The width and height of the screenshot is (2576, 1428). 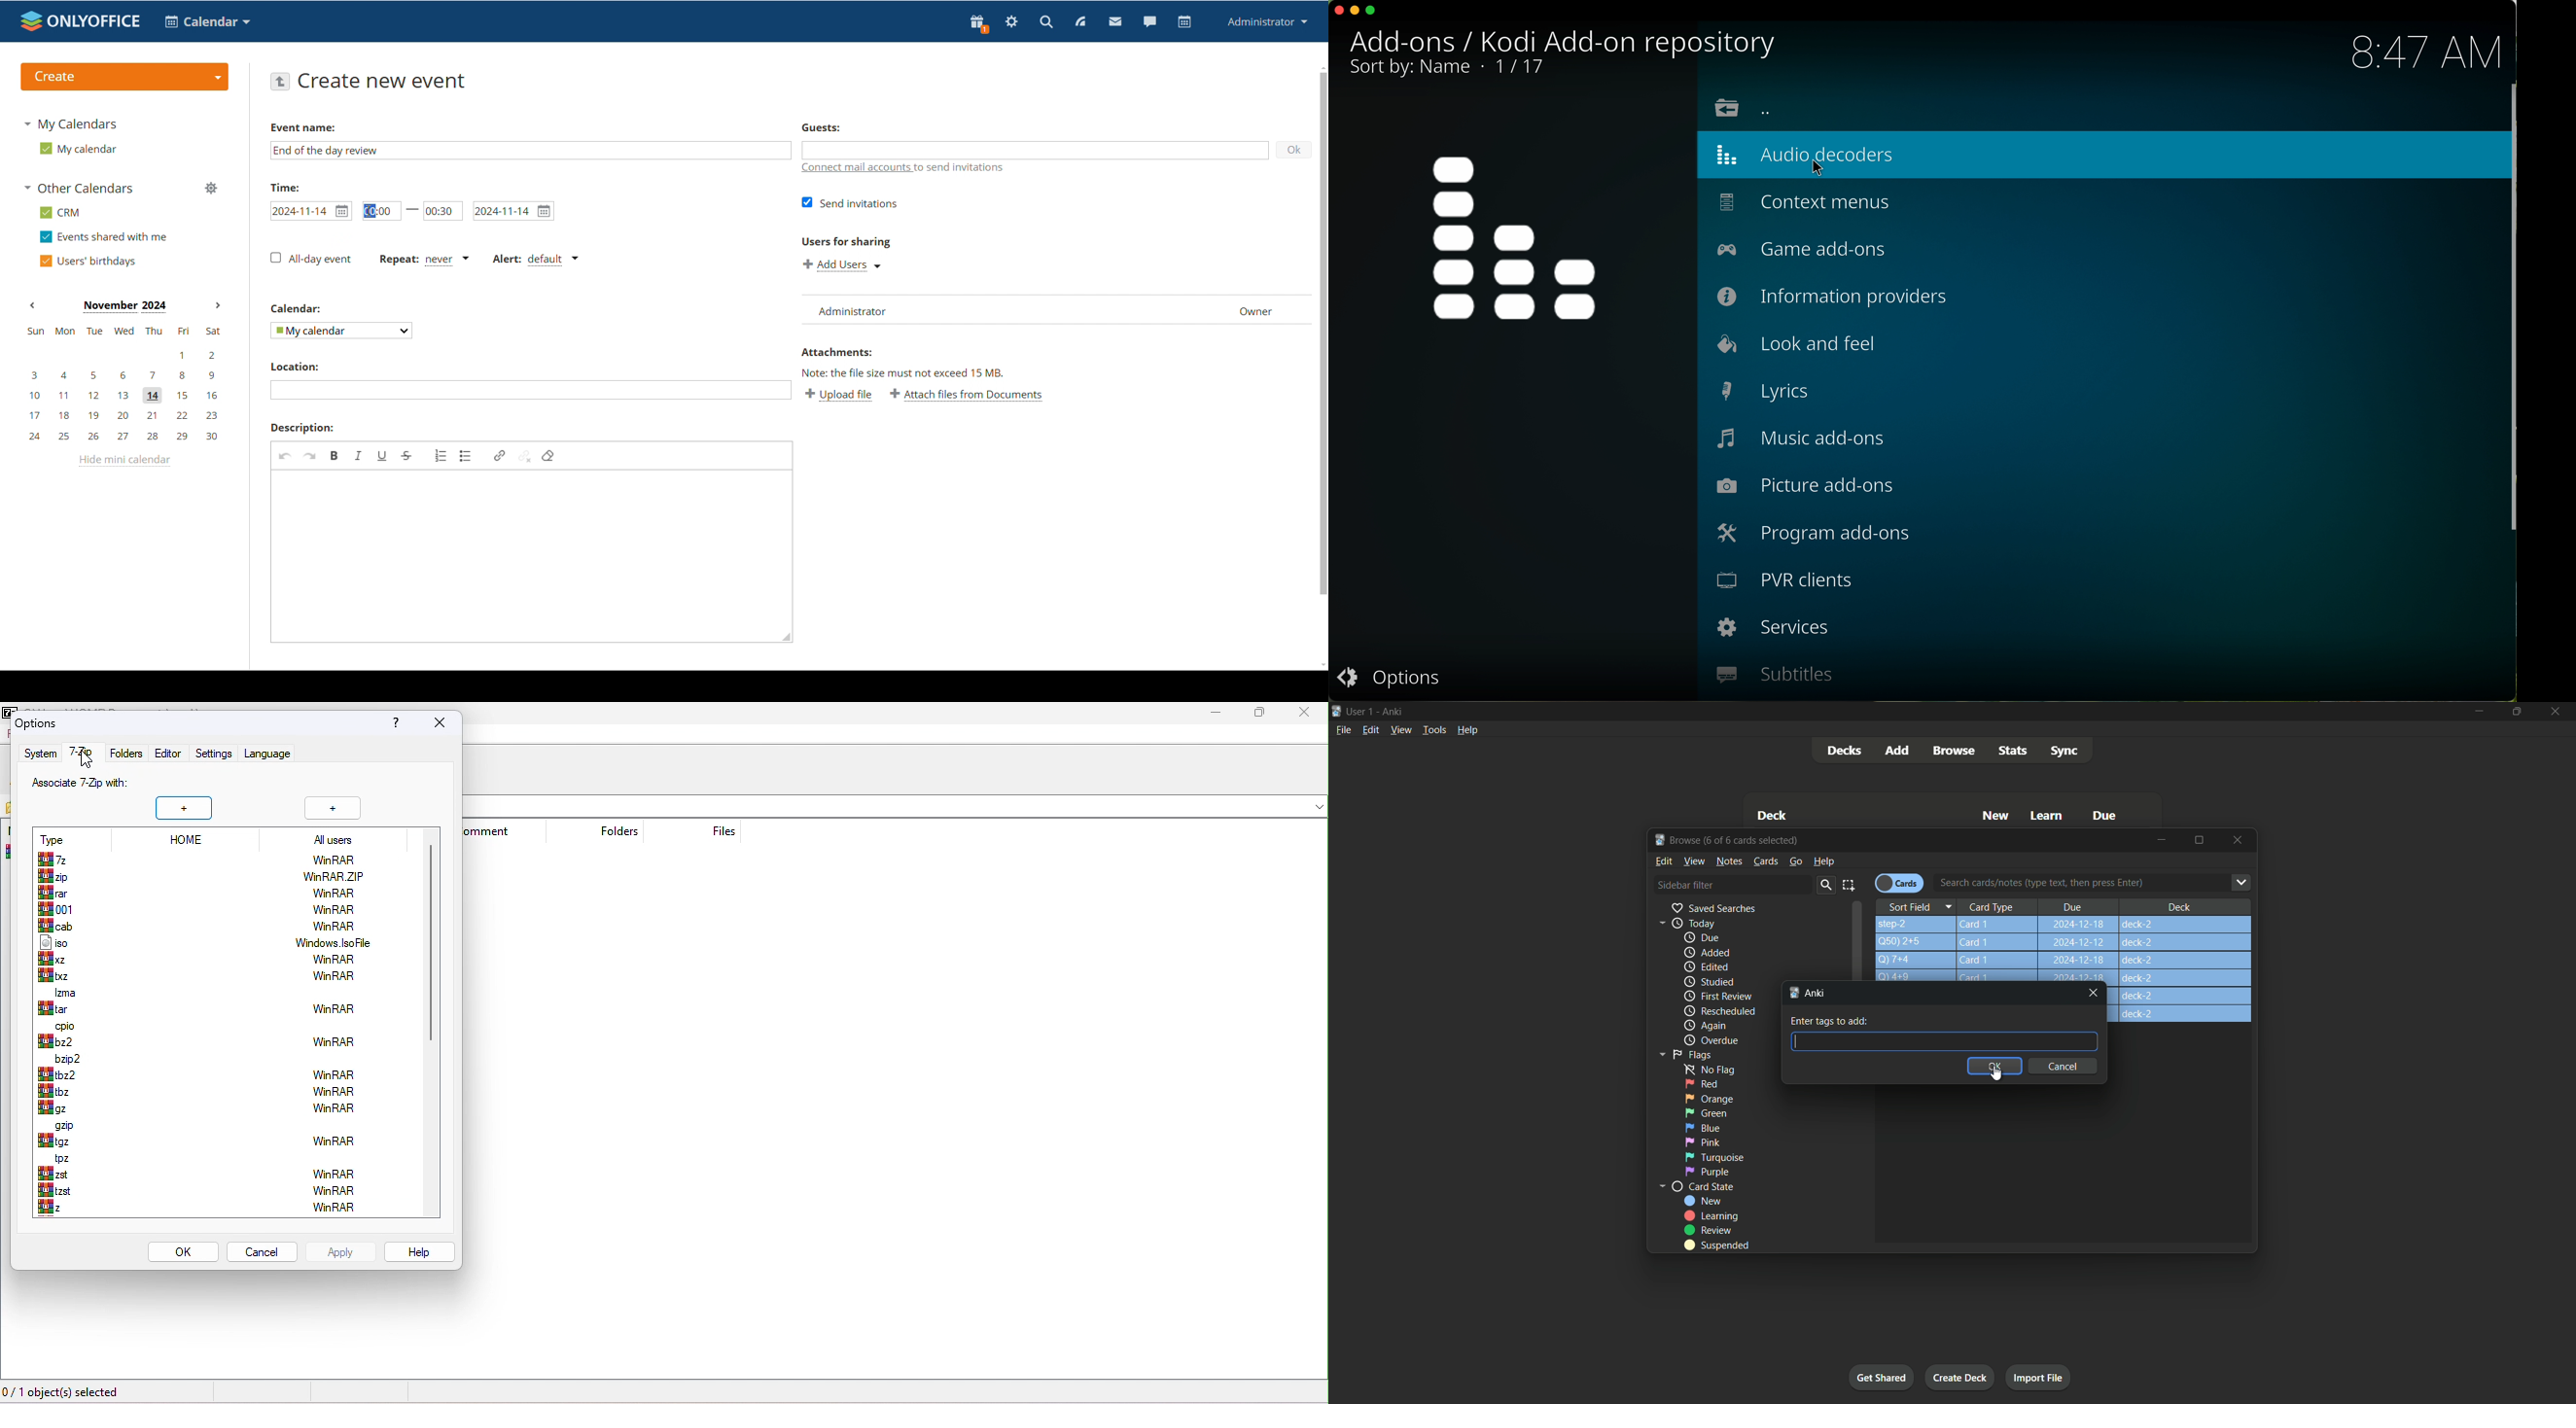 What do you see at coordinates (1705, 1069) in the screenshot?
I see `no flag` at bounding box center [1705, 1069].